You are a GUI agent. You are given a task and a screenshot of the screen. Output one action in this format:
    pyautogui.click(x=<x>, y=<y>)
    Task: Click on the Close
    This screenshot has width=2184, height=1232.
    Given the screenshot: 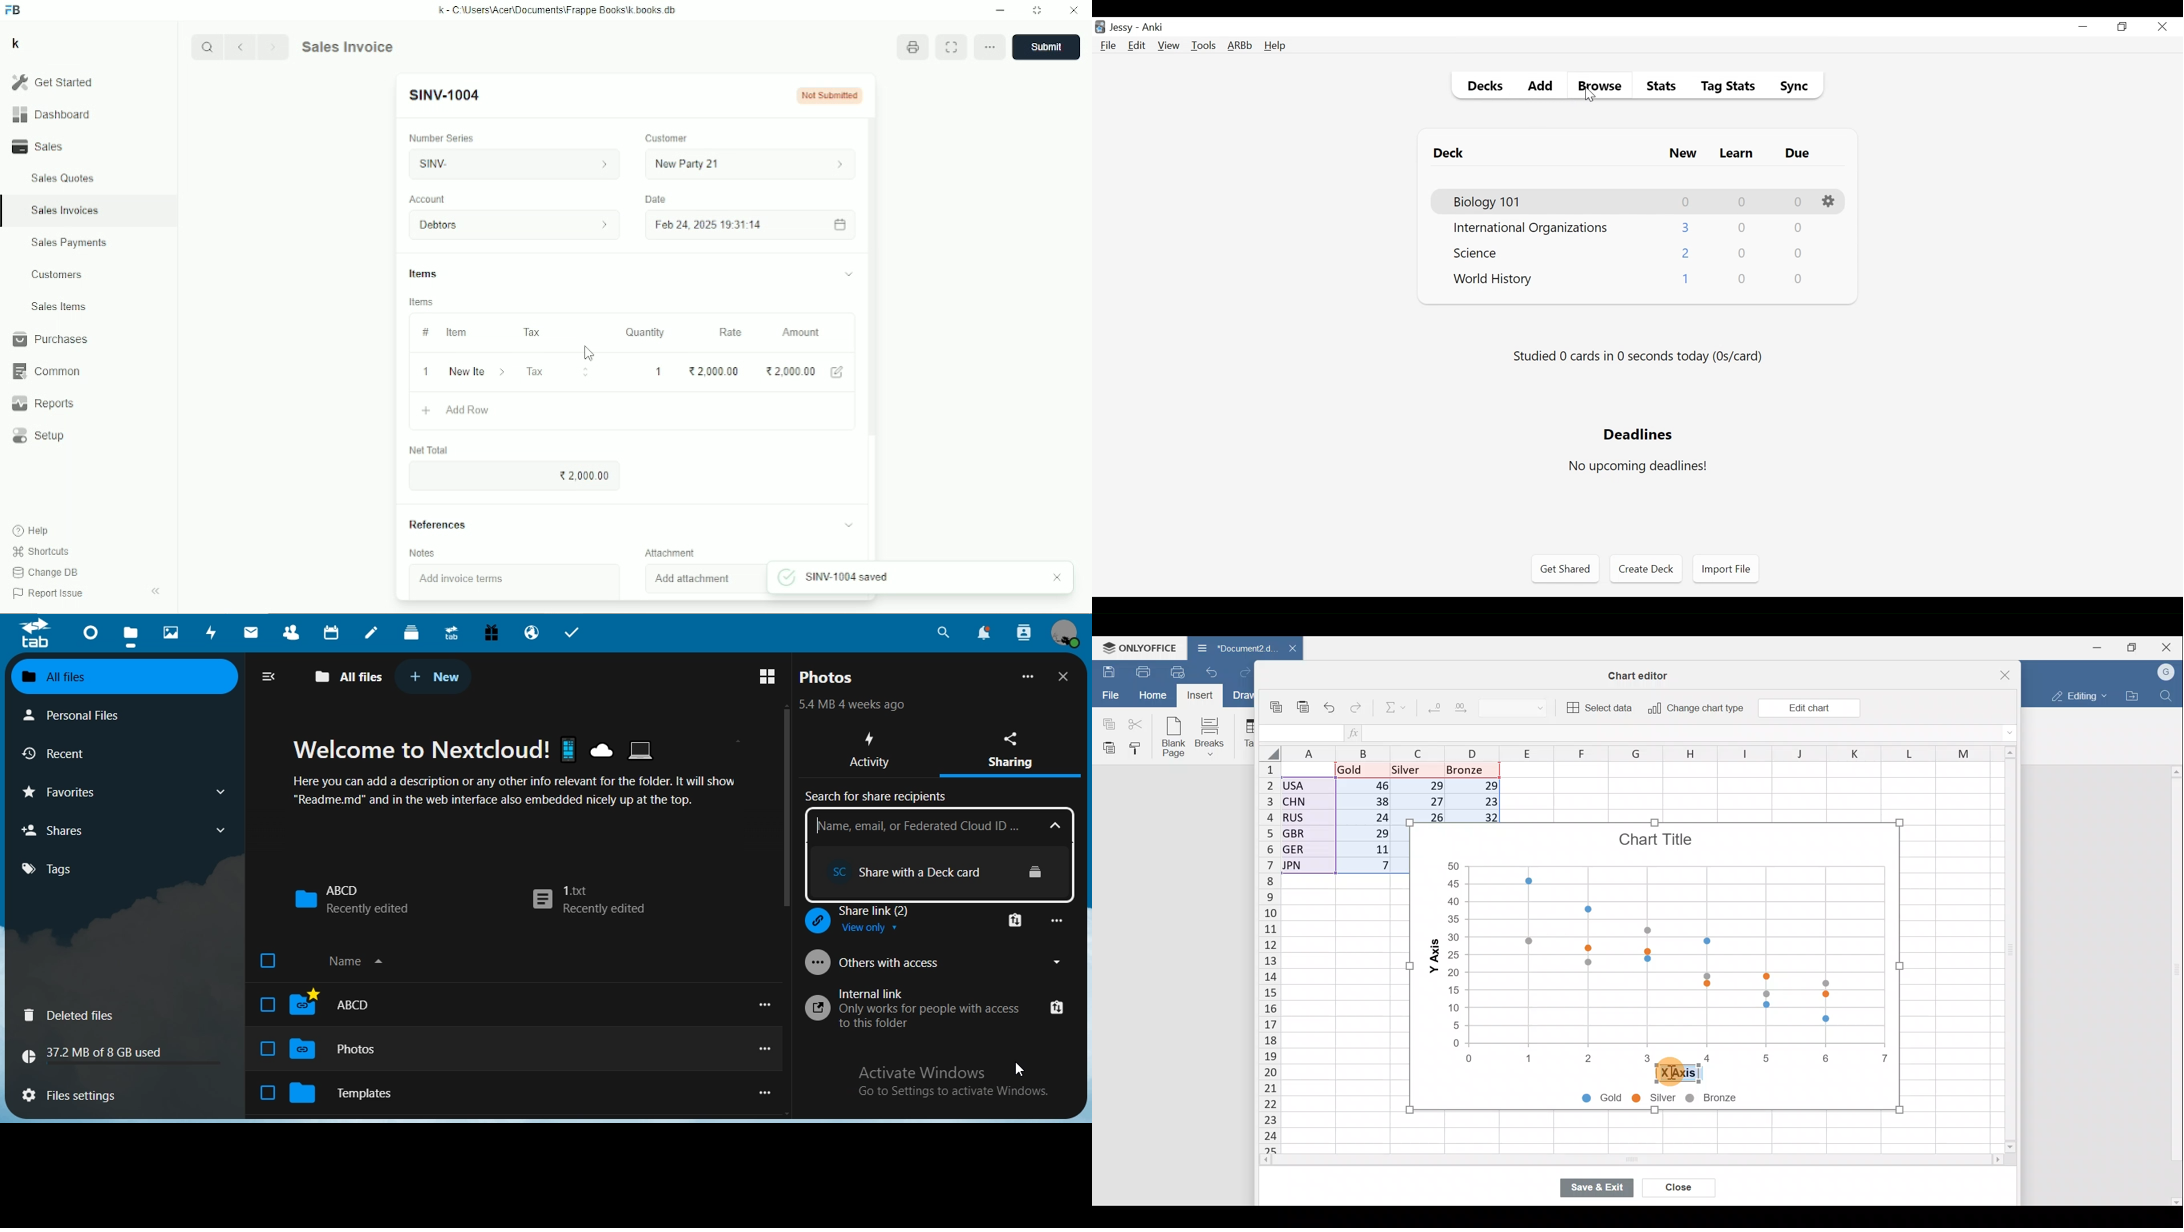 What is the action you would take?
    pyautogui.click(x=2163, y=27)
    